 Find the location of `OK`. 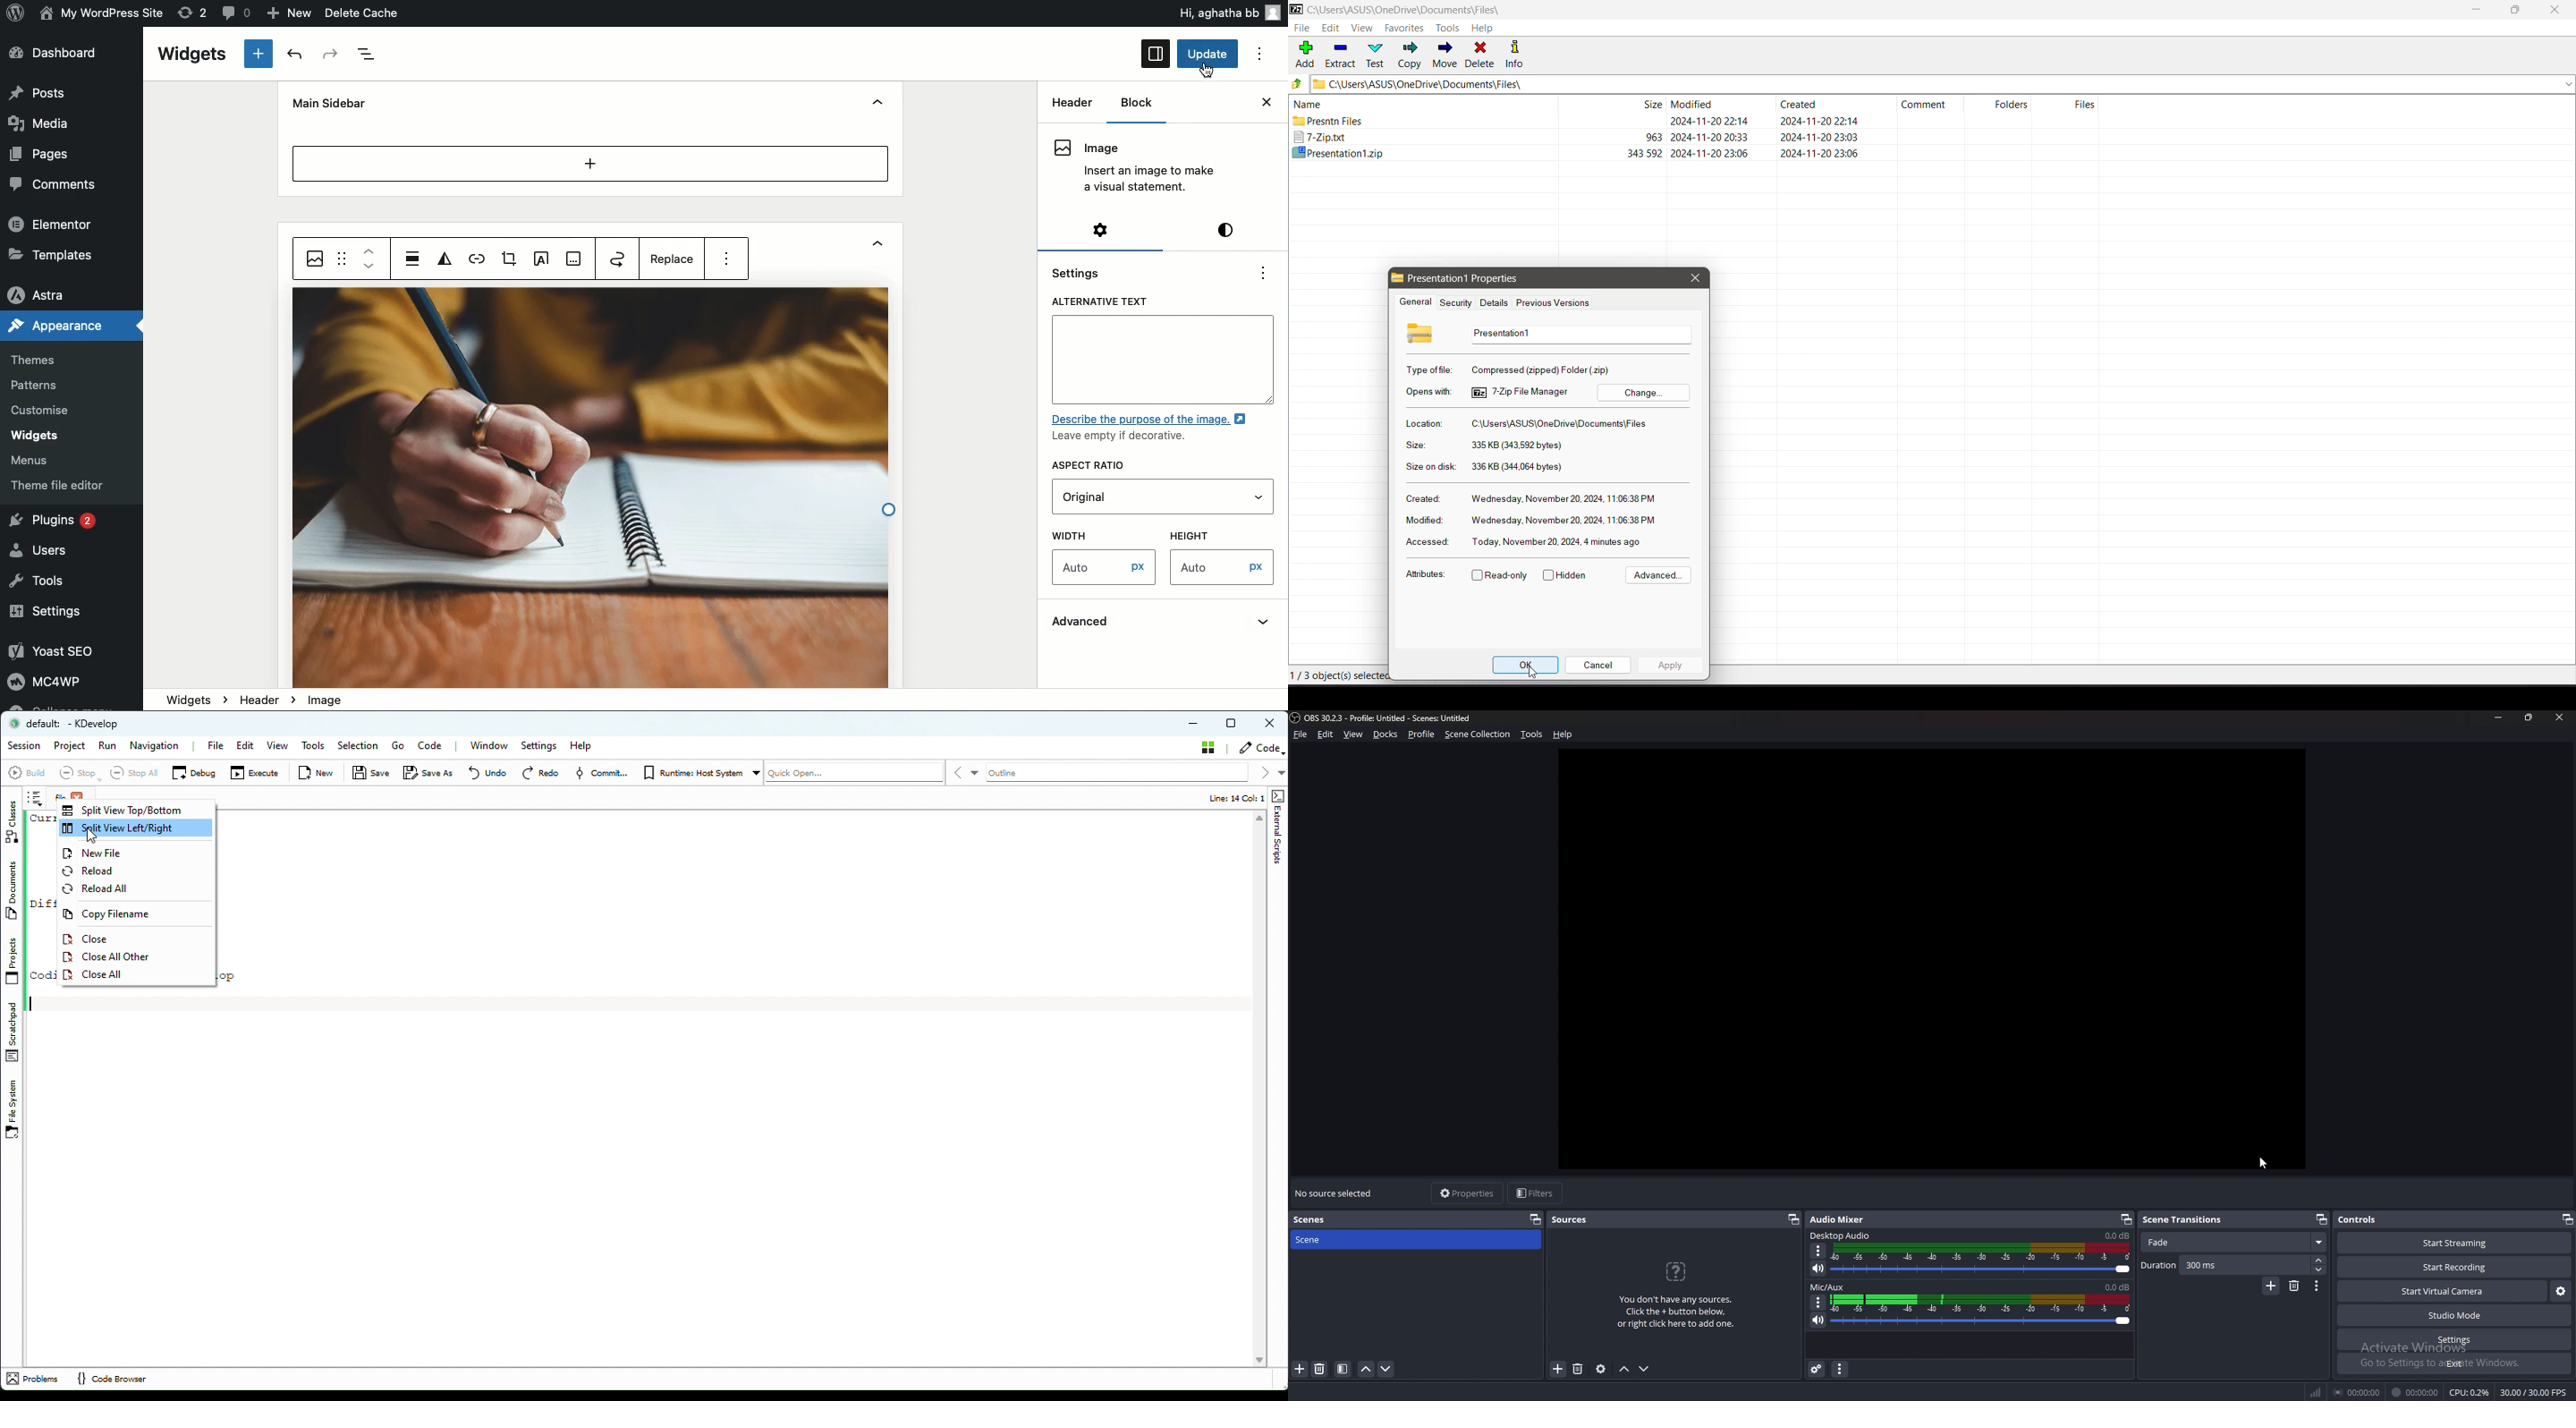

OK is located at coordinates (1526, 662).